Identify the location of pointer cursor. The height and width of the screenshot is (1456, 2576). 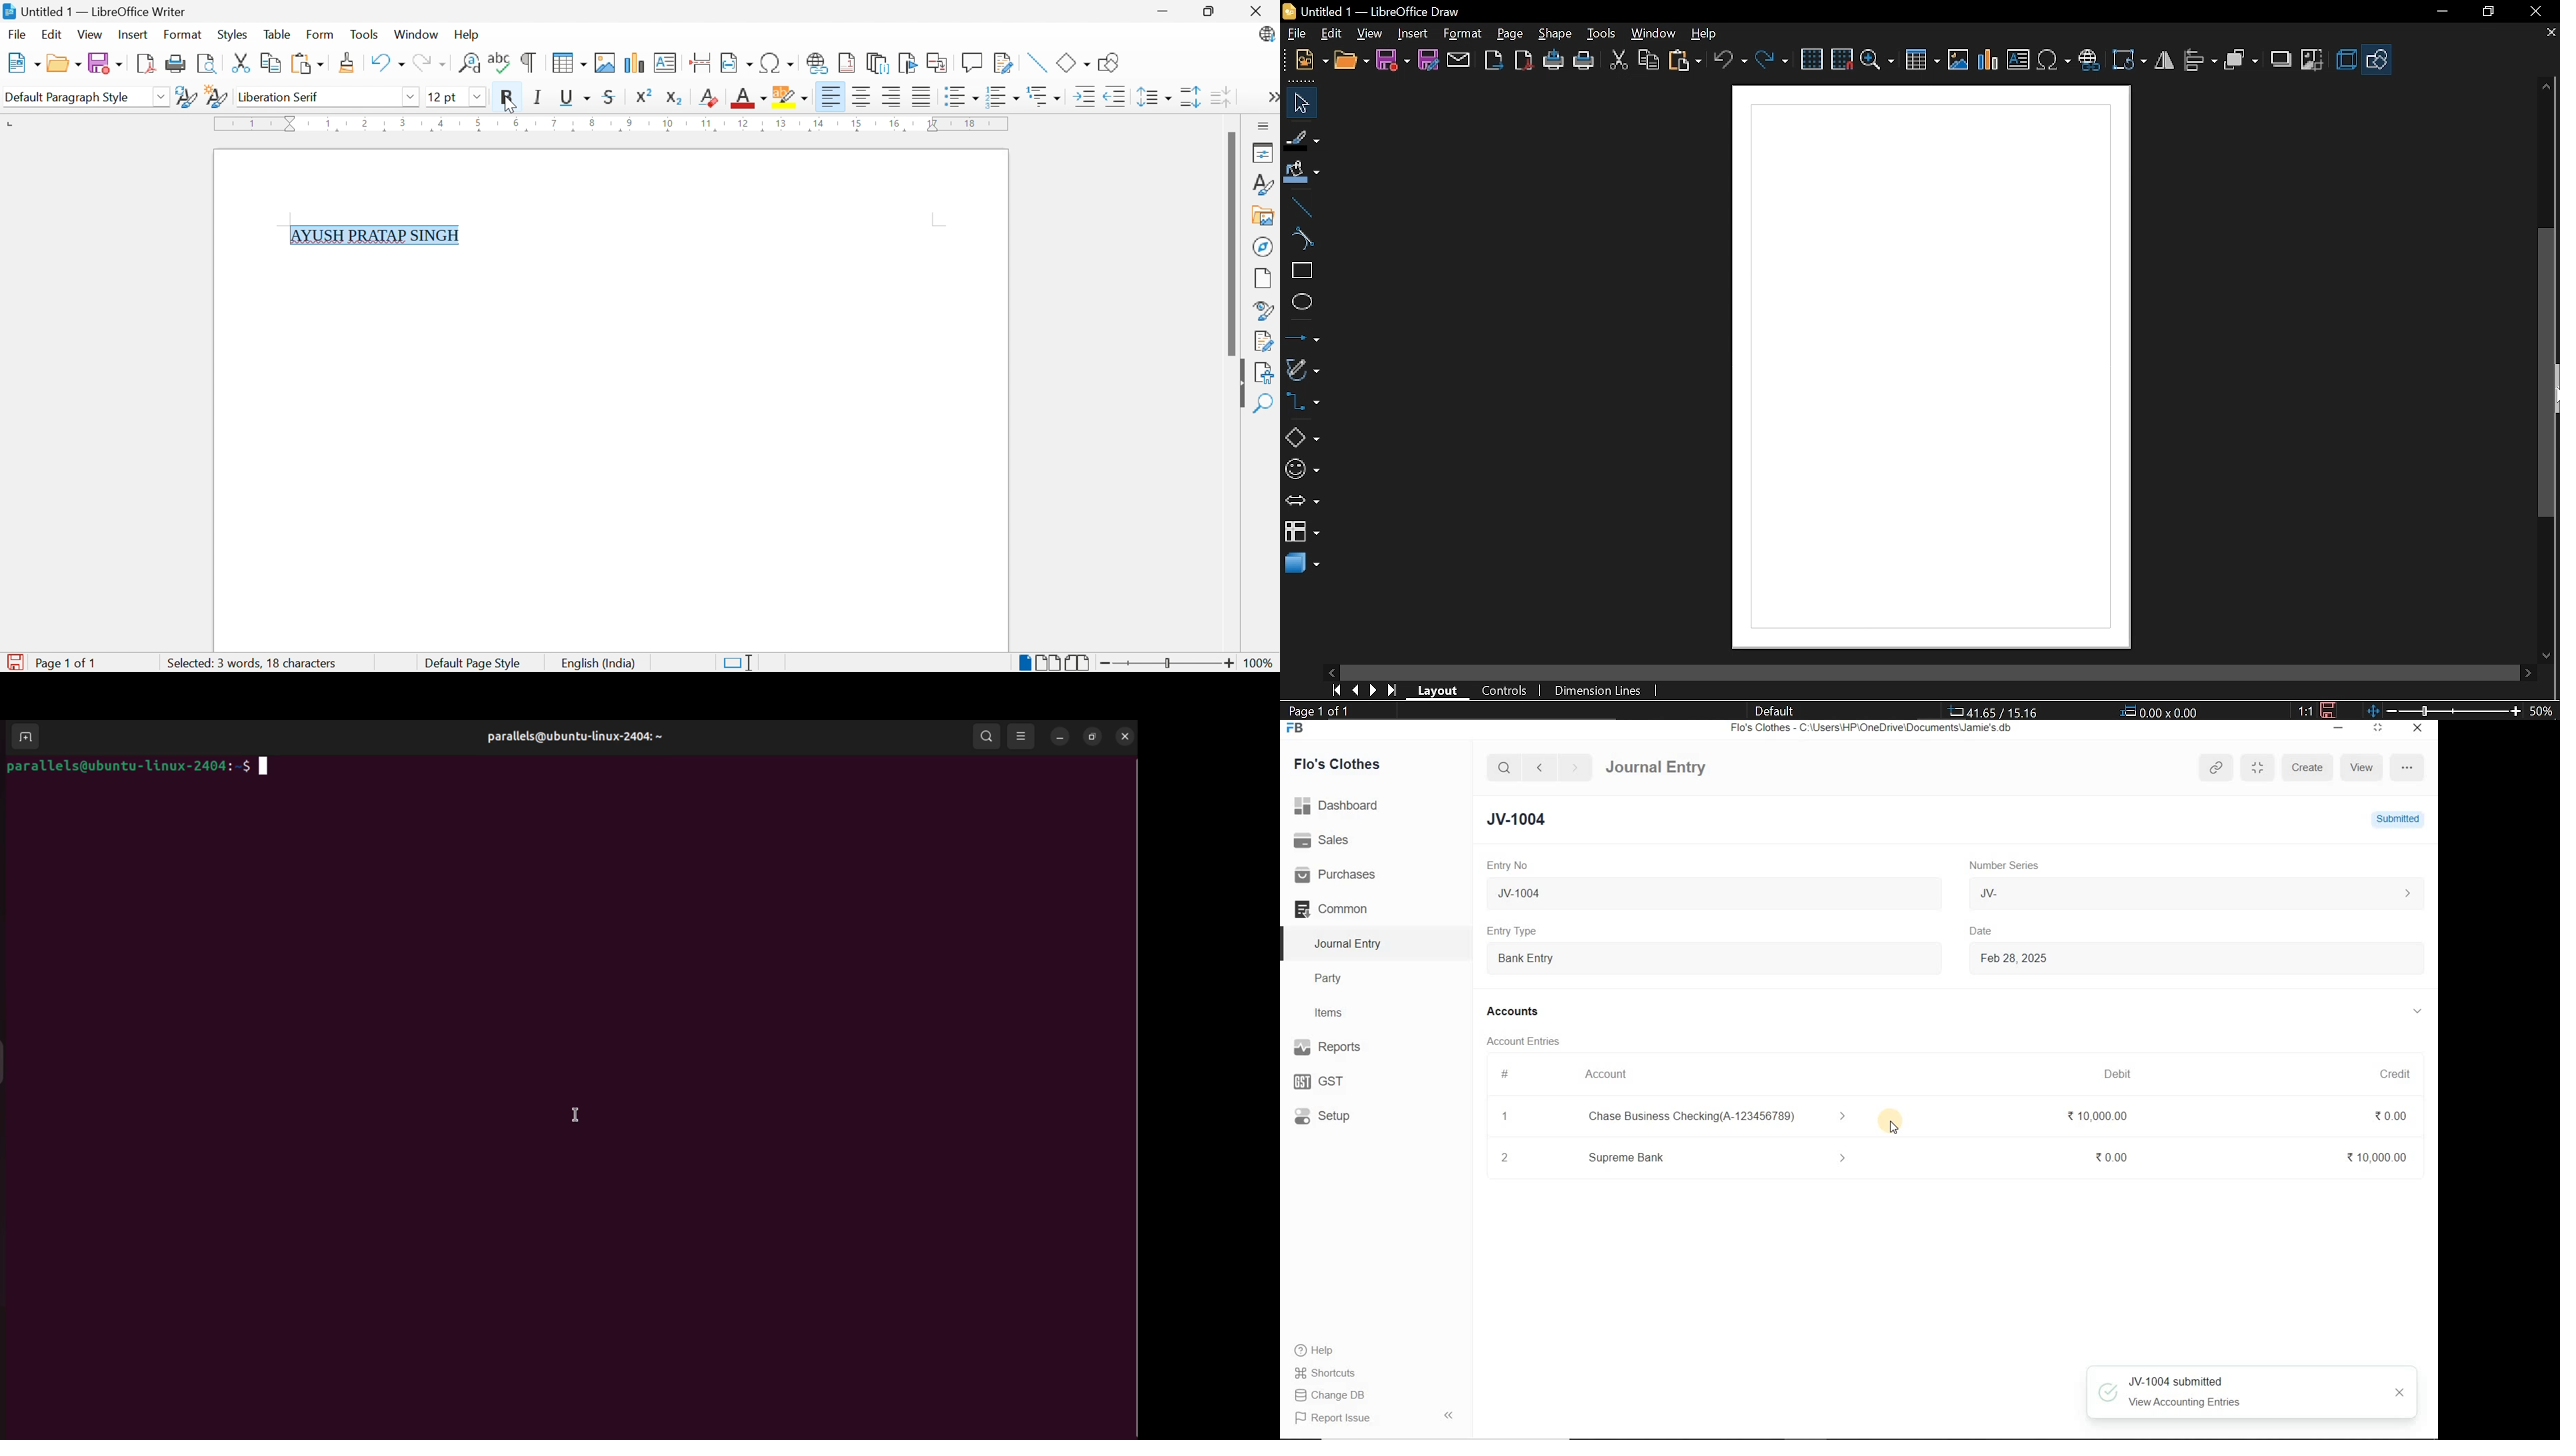
(509, 105).